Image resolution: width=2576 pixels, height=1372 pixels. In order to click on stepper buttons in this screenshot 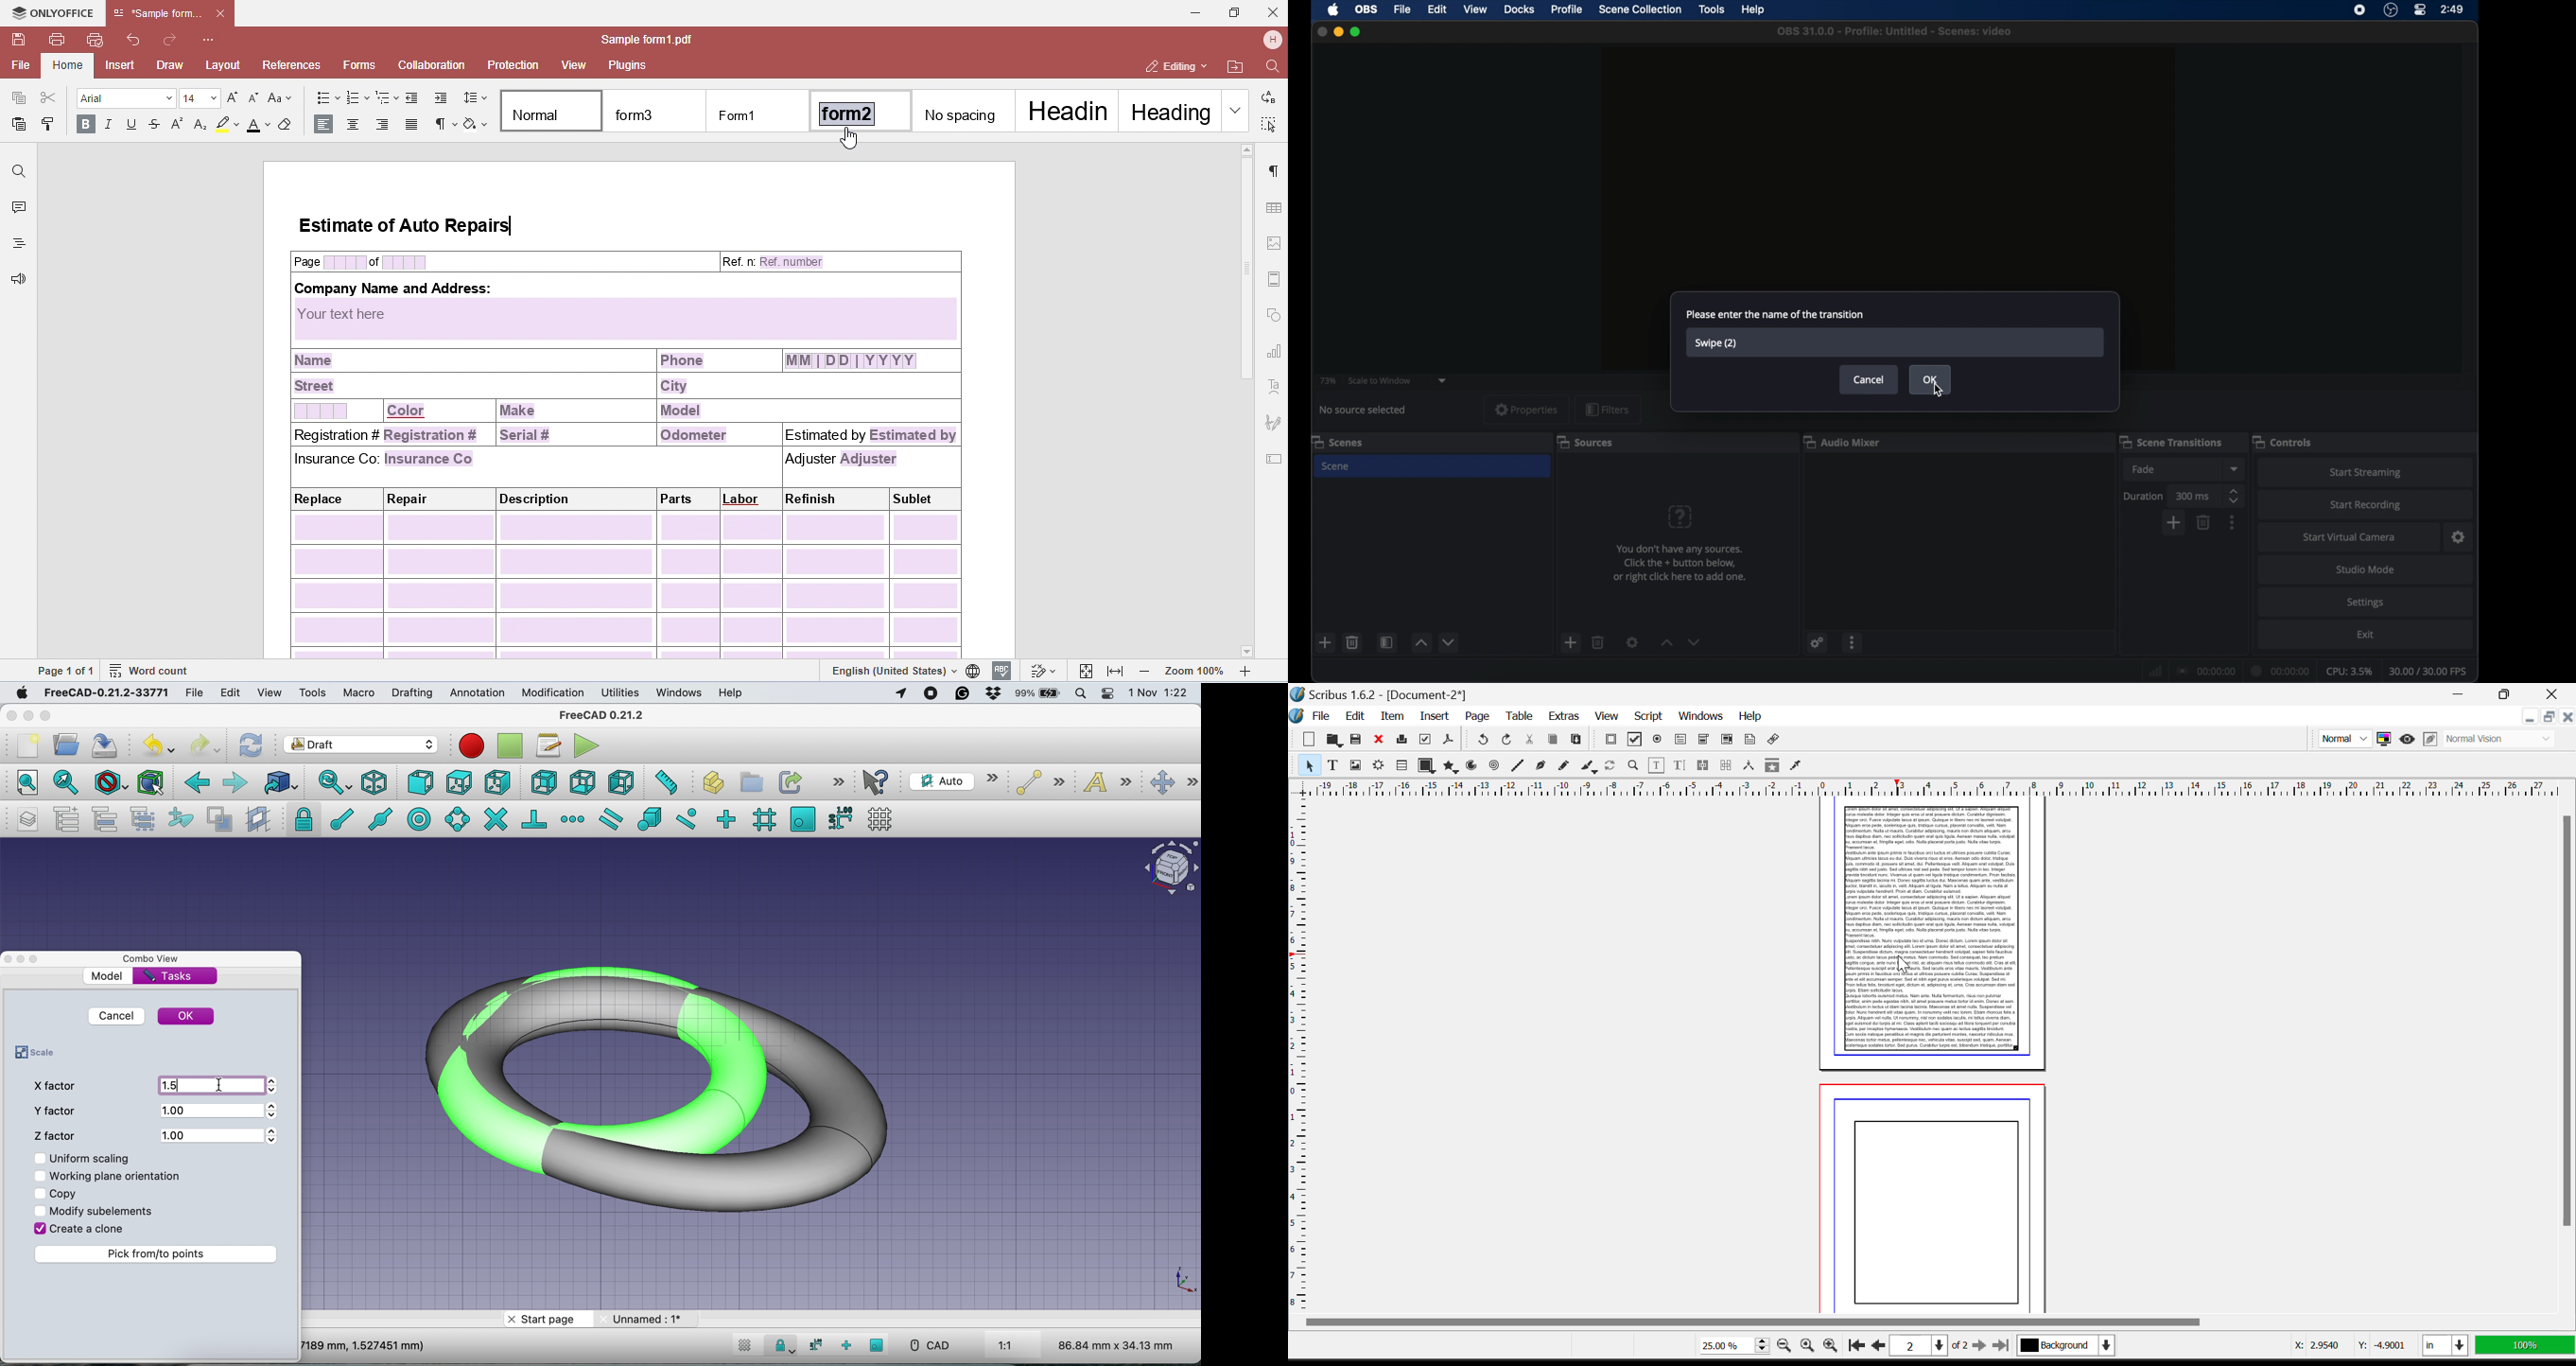, I will do `click(2233, 495)`.